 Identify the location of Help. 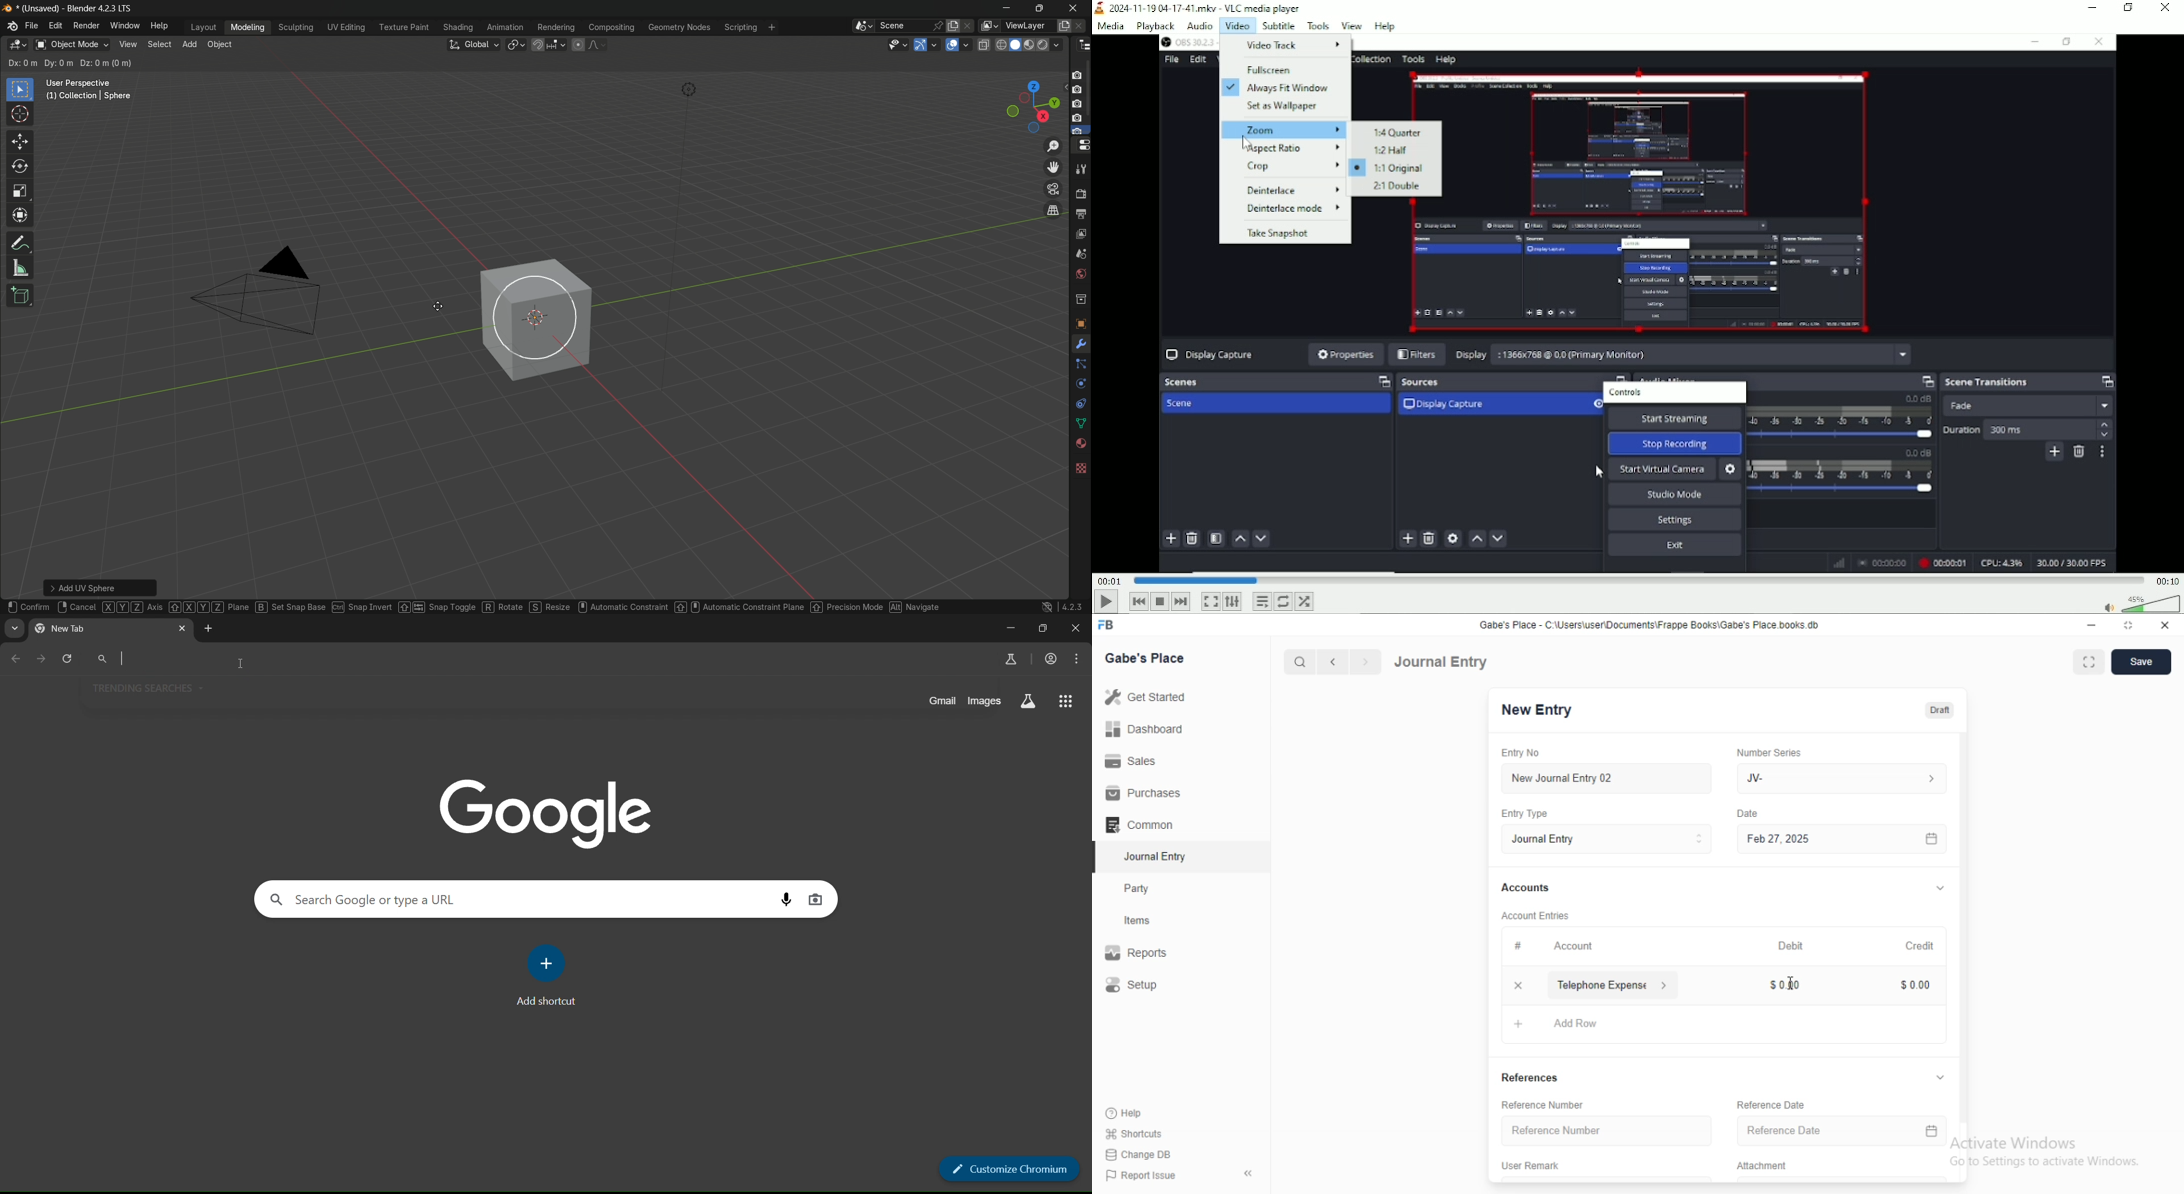
(1123, 1113).